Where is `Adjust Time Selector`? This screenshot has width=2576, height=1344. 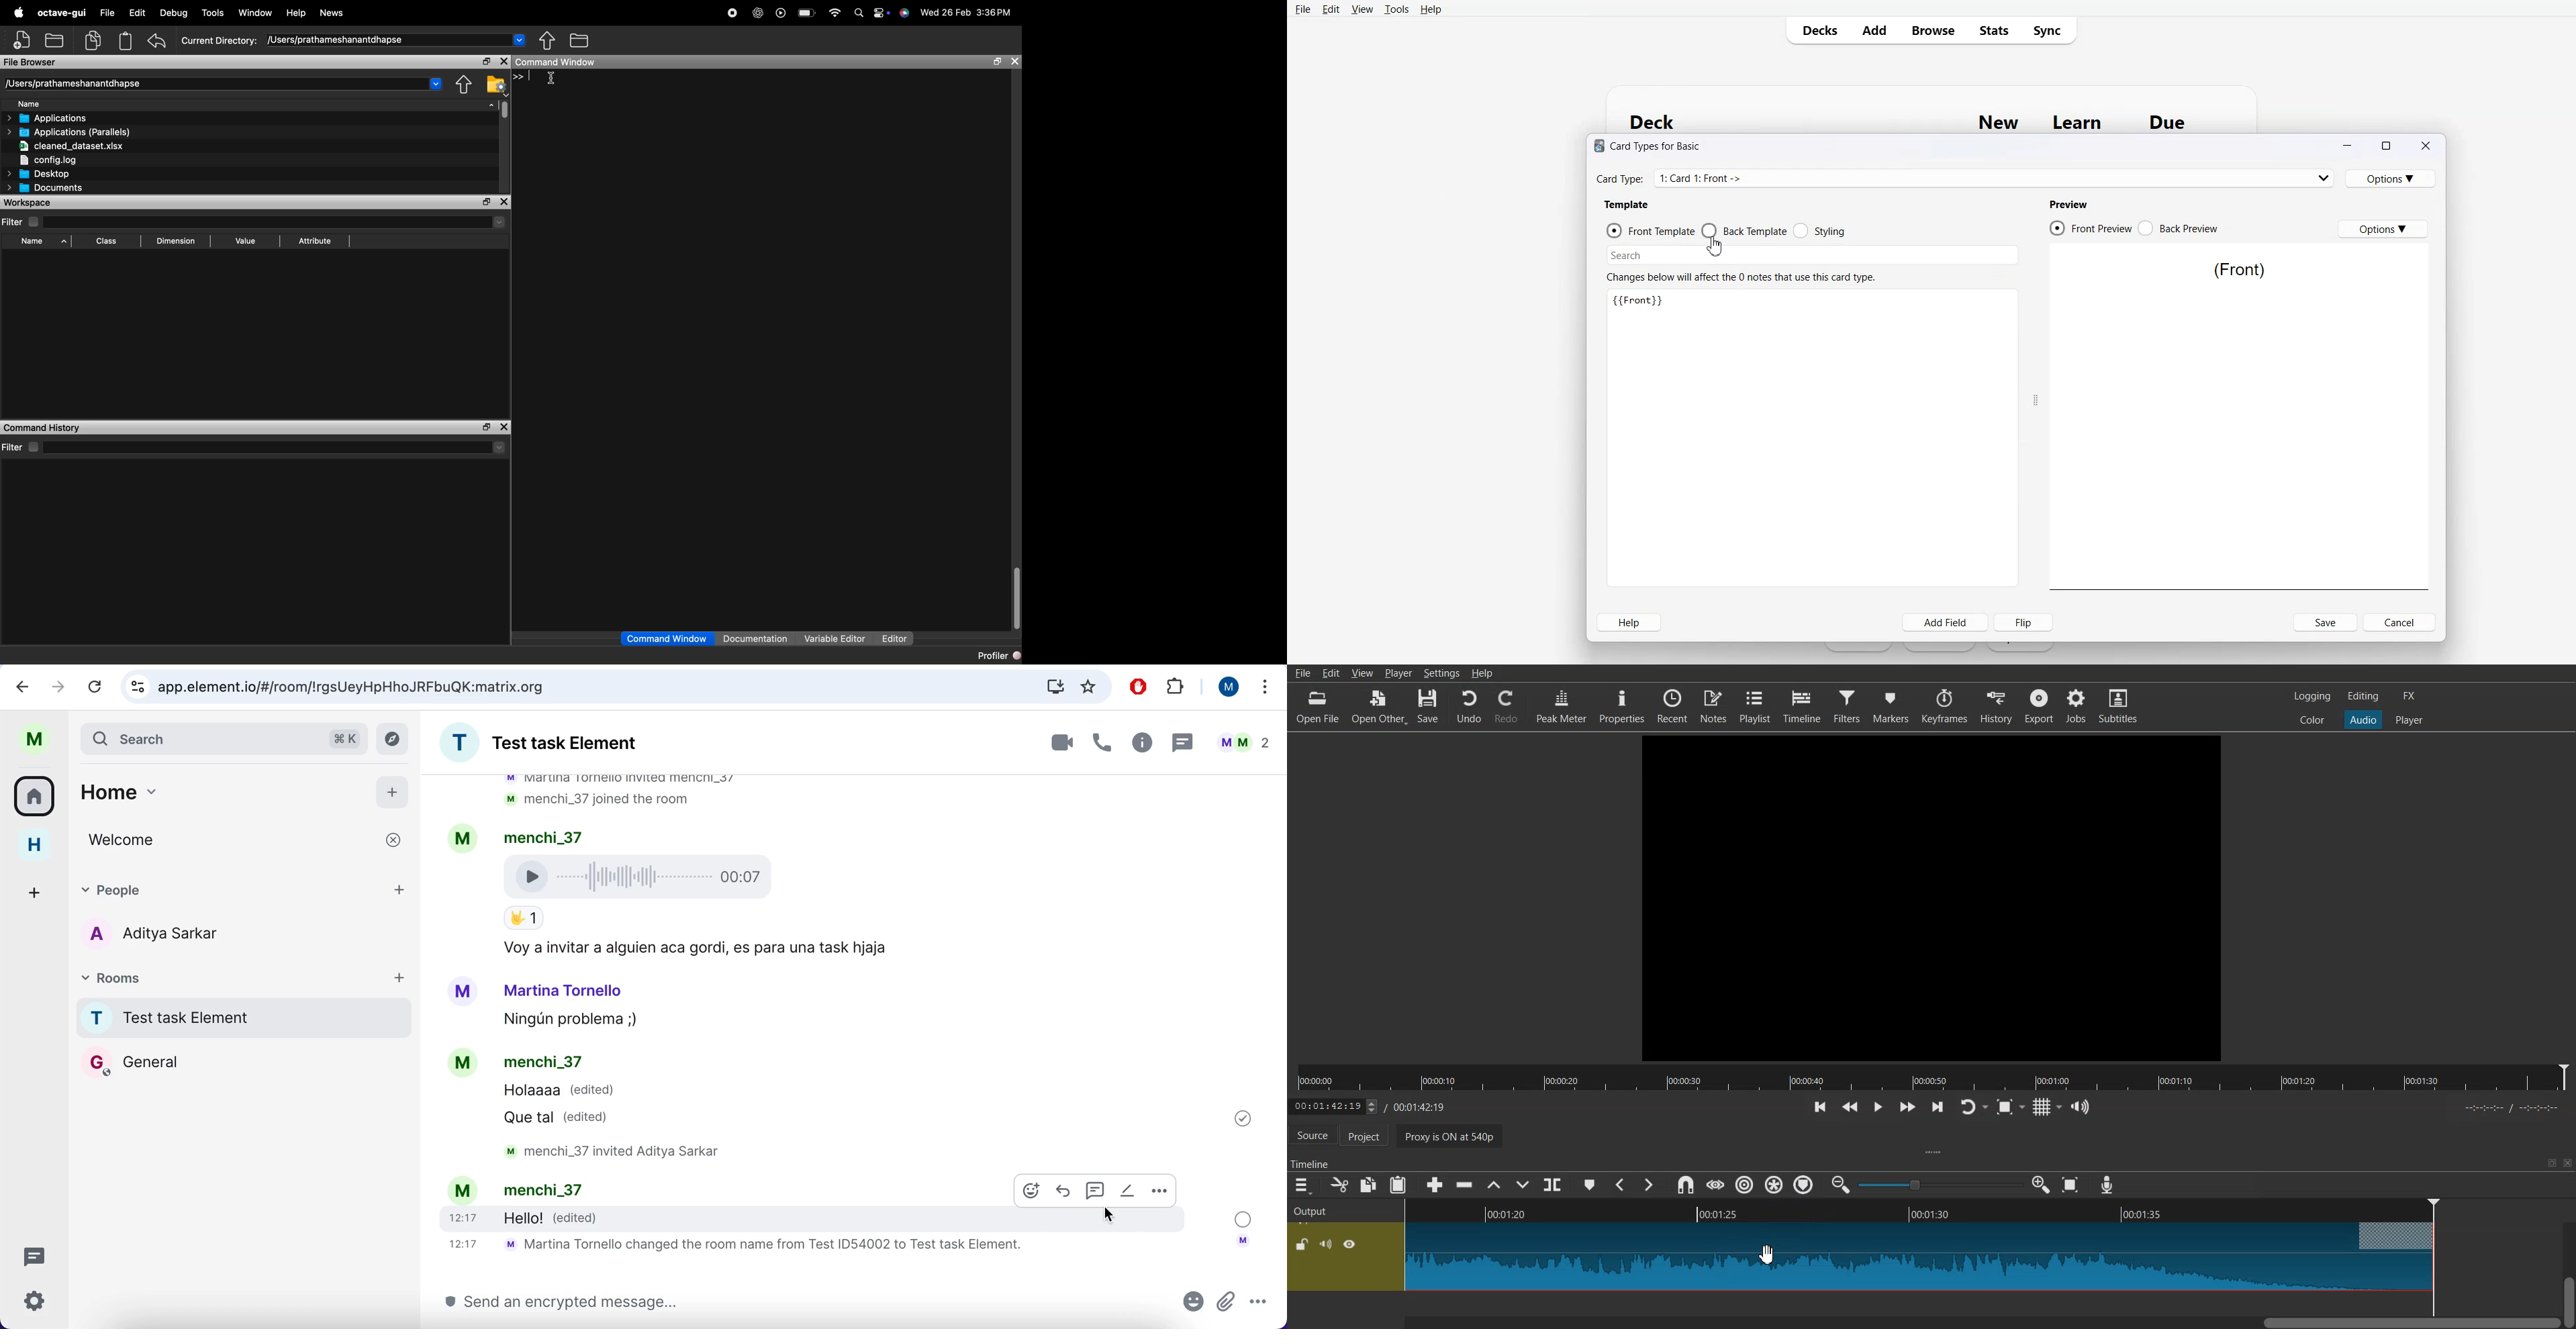 Adjust Time Selector is located at coordinates (1366, 1107).